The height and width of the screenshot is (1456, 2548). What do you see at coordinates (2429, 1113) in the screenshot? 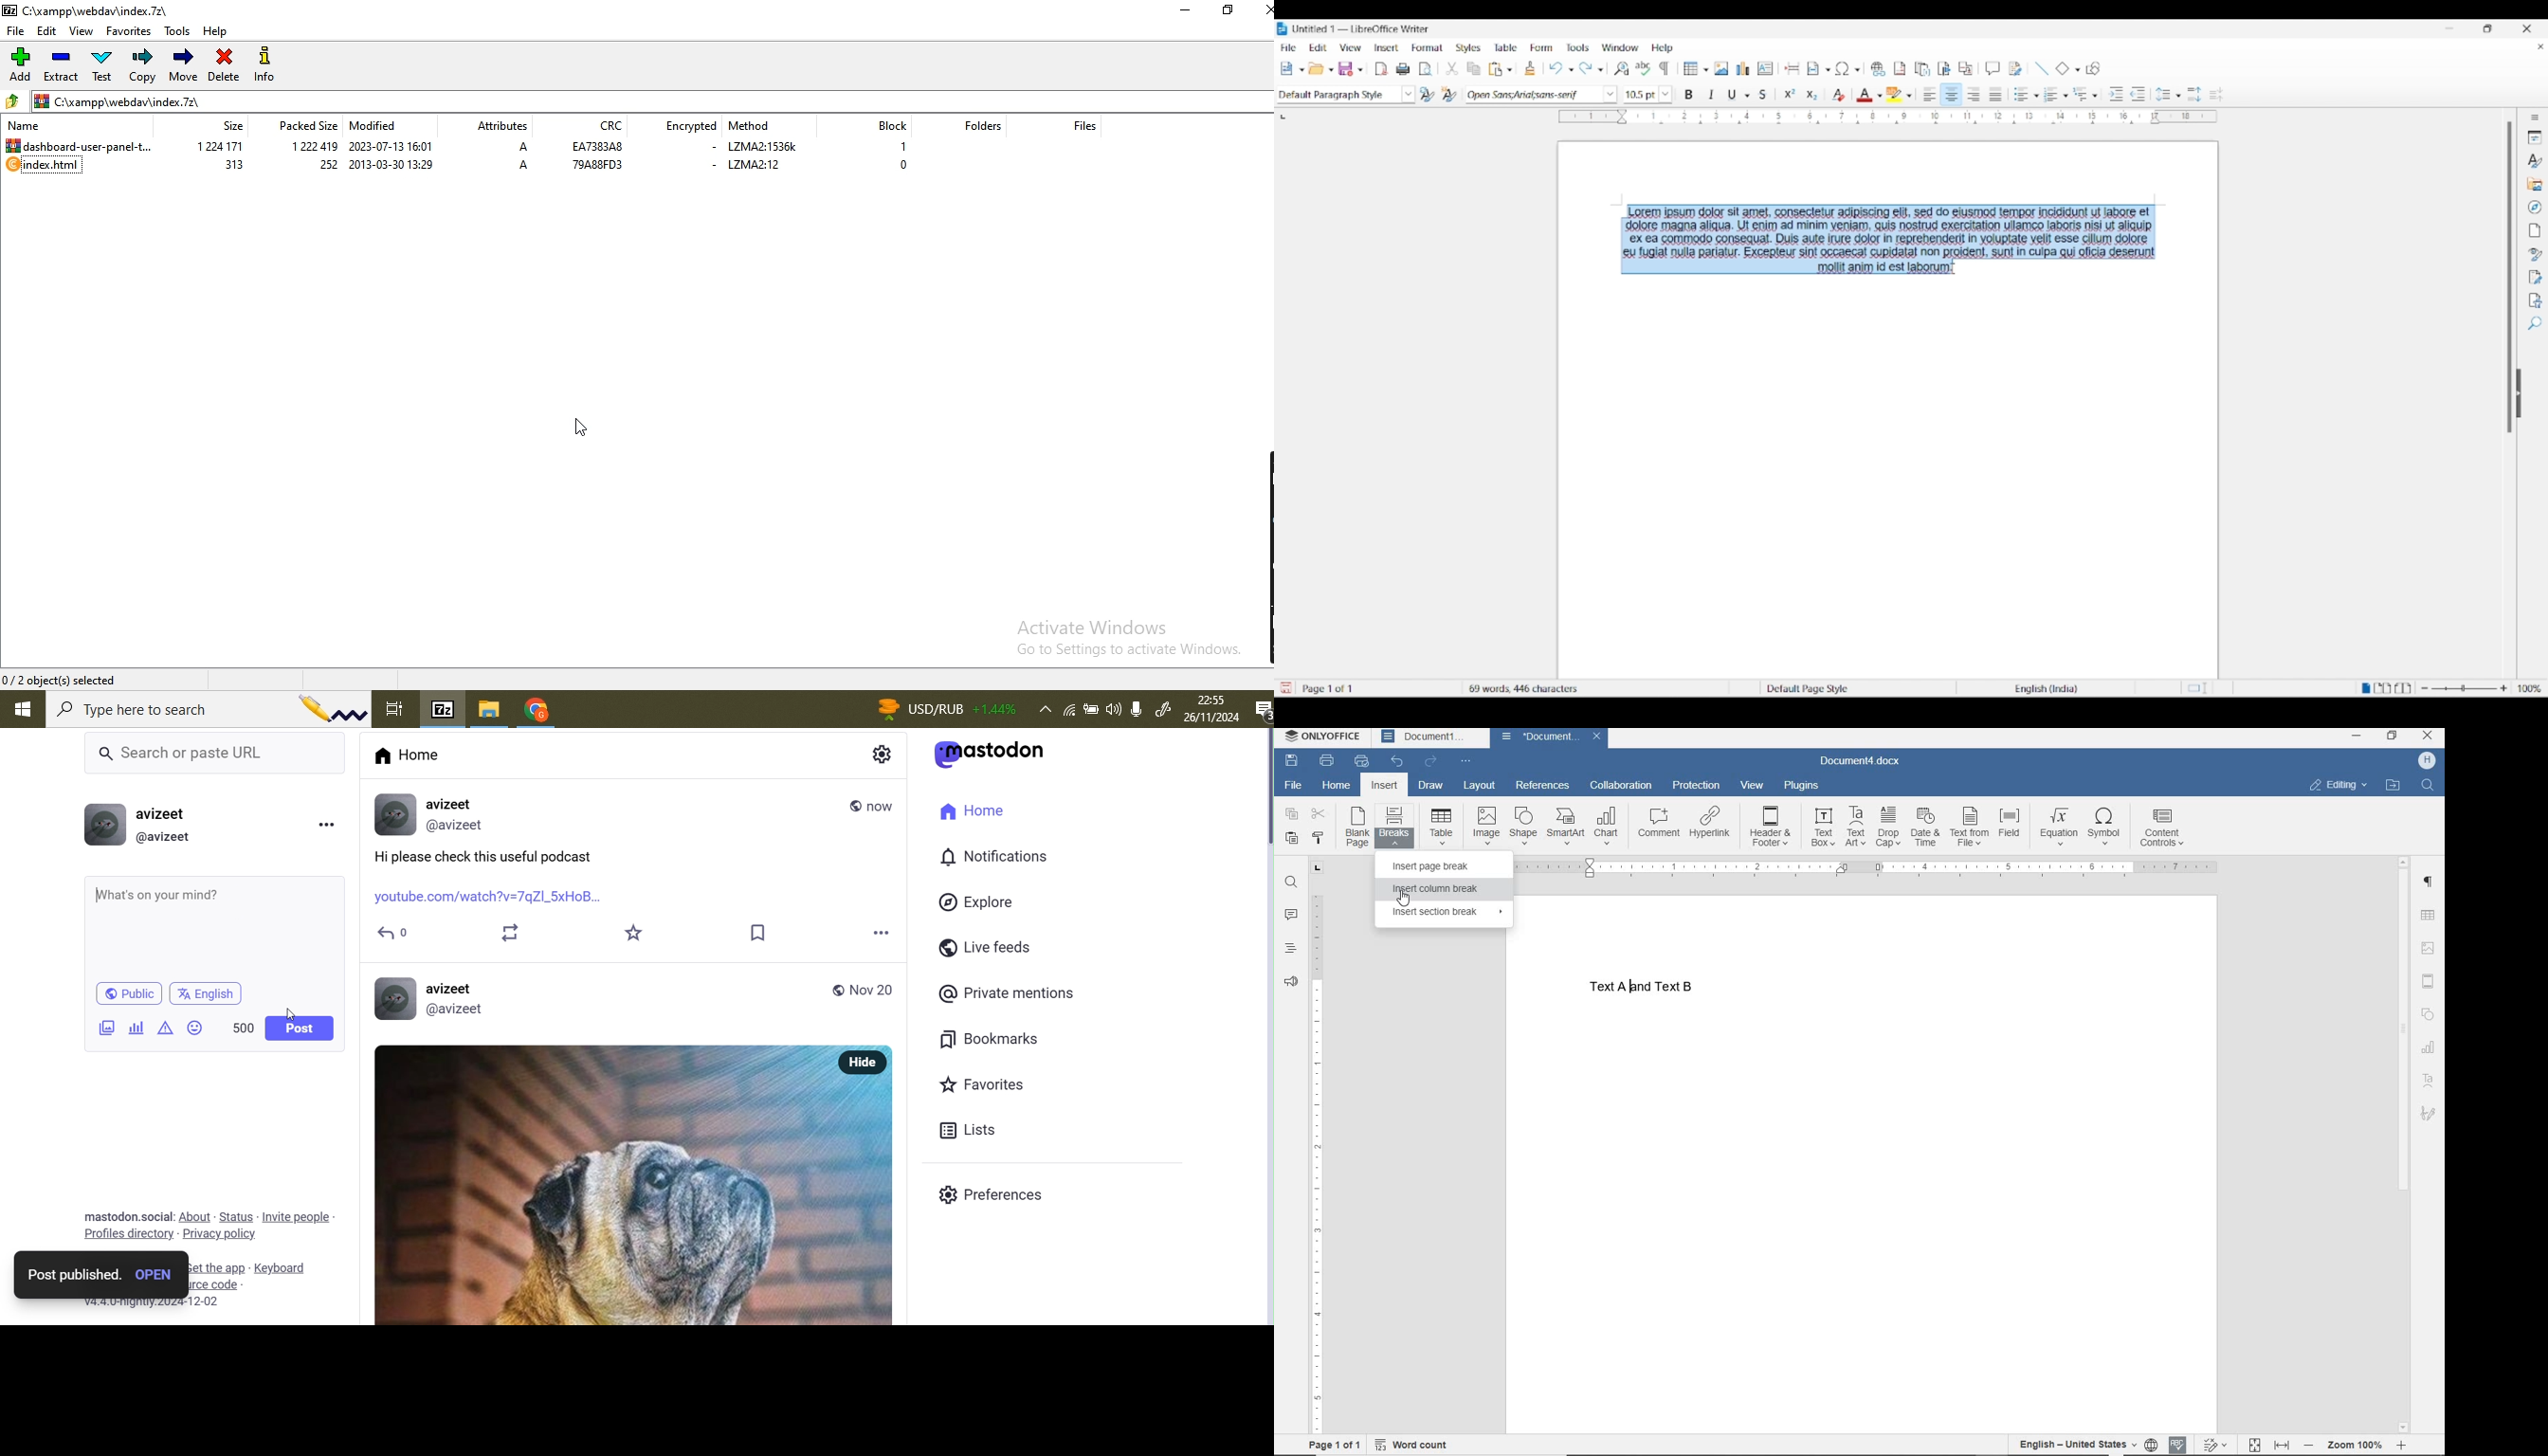
I see `sign` at bounding box center [2429, 1113].